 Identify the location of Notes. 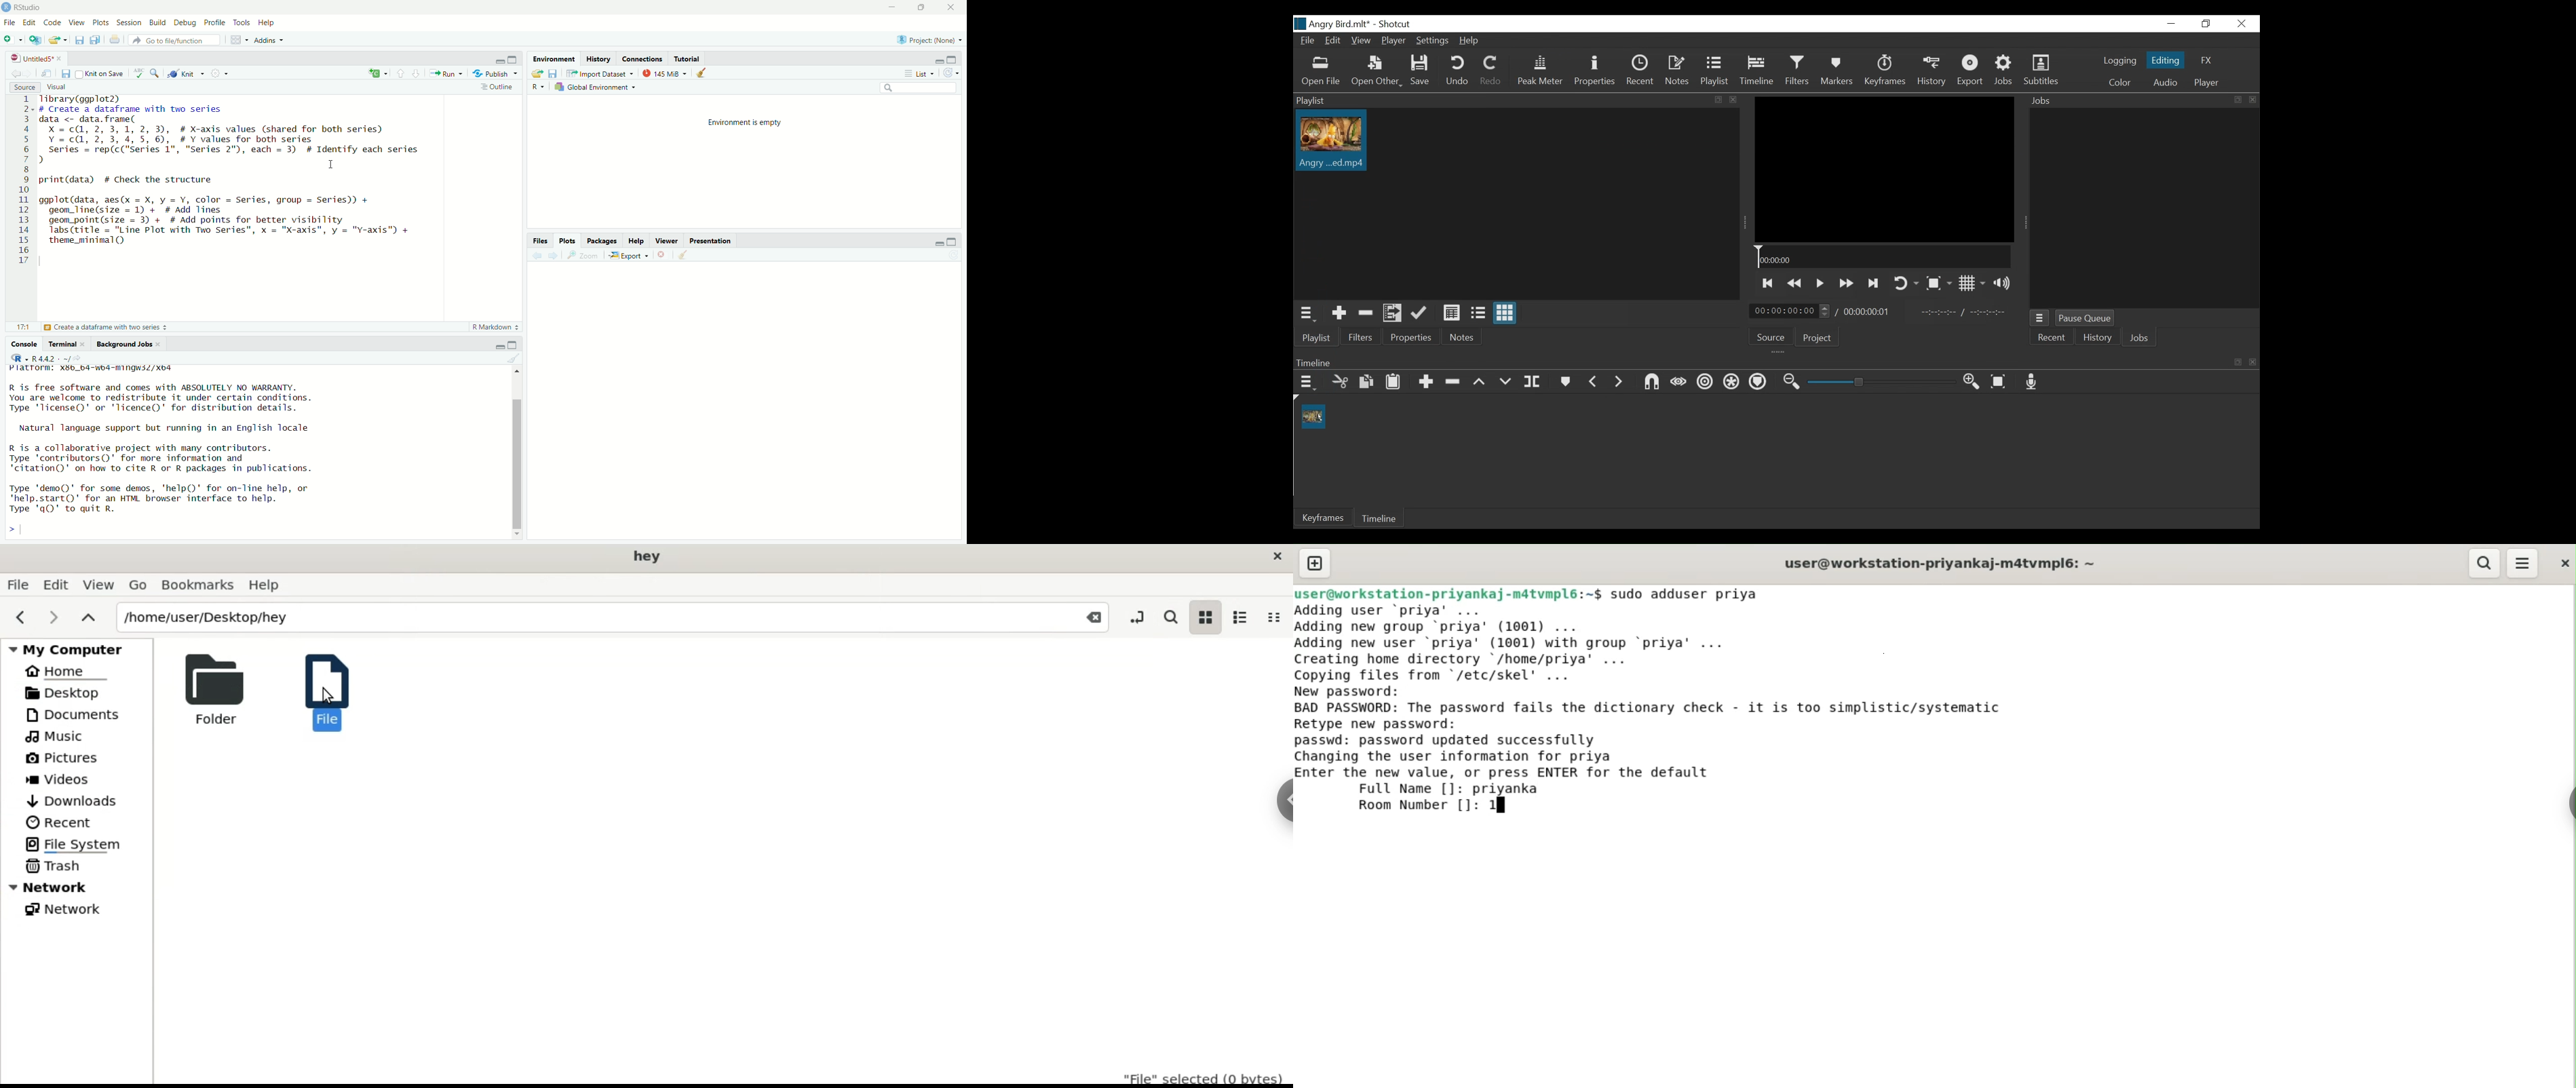
(1677, 71).